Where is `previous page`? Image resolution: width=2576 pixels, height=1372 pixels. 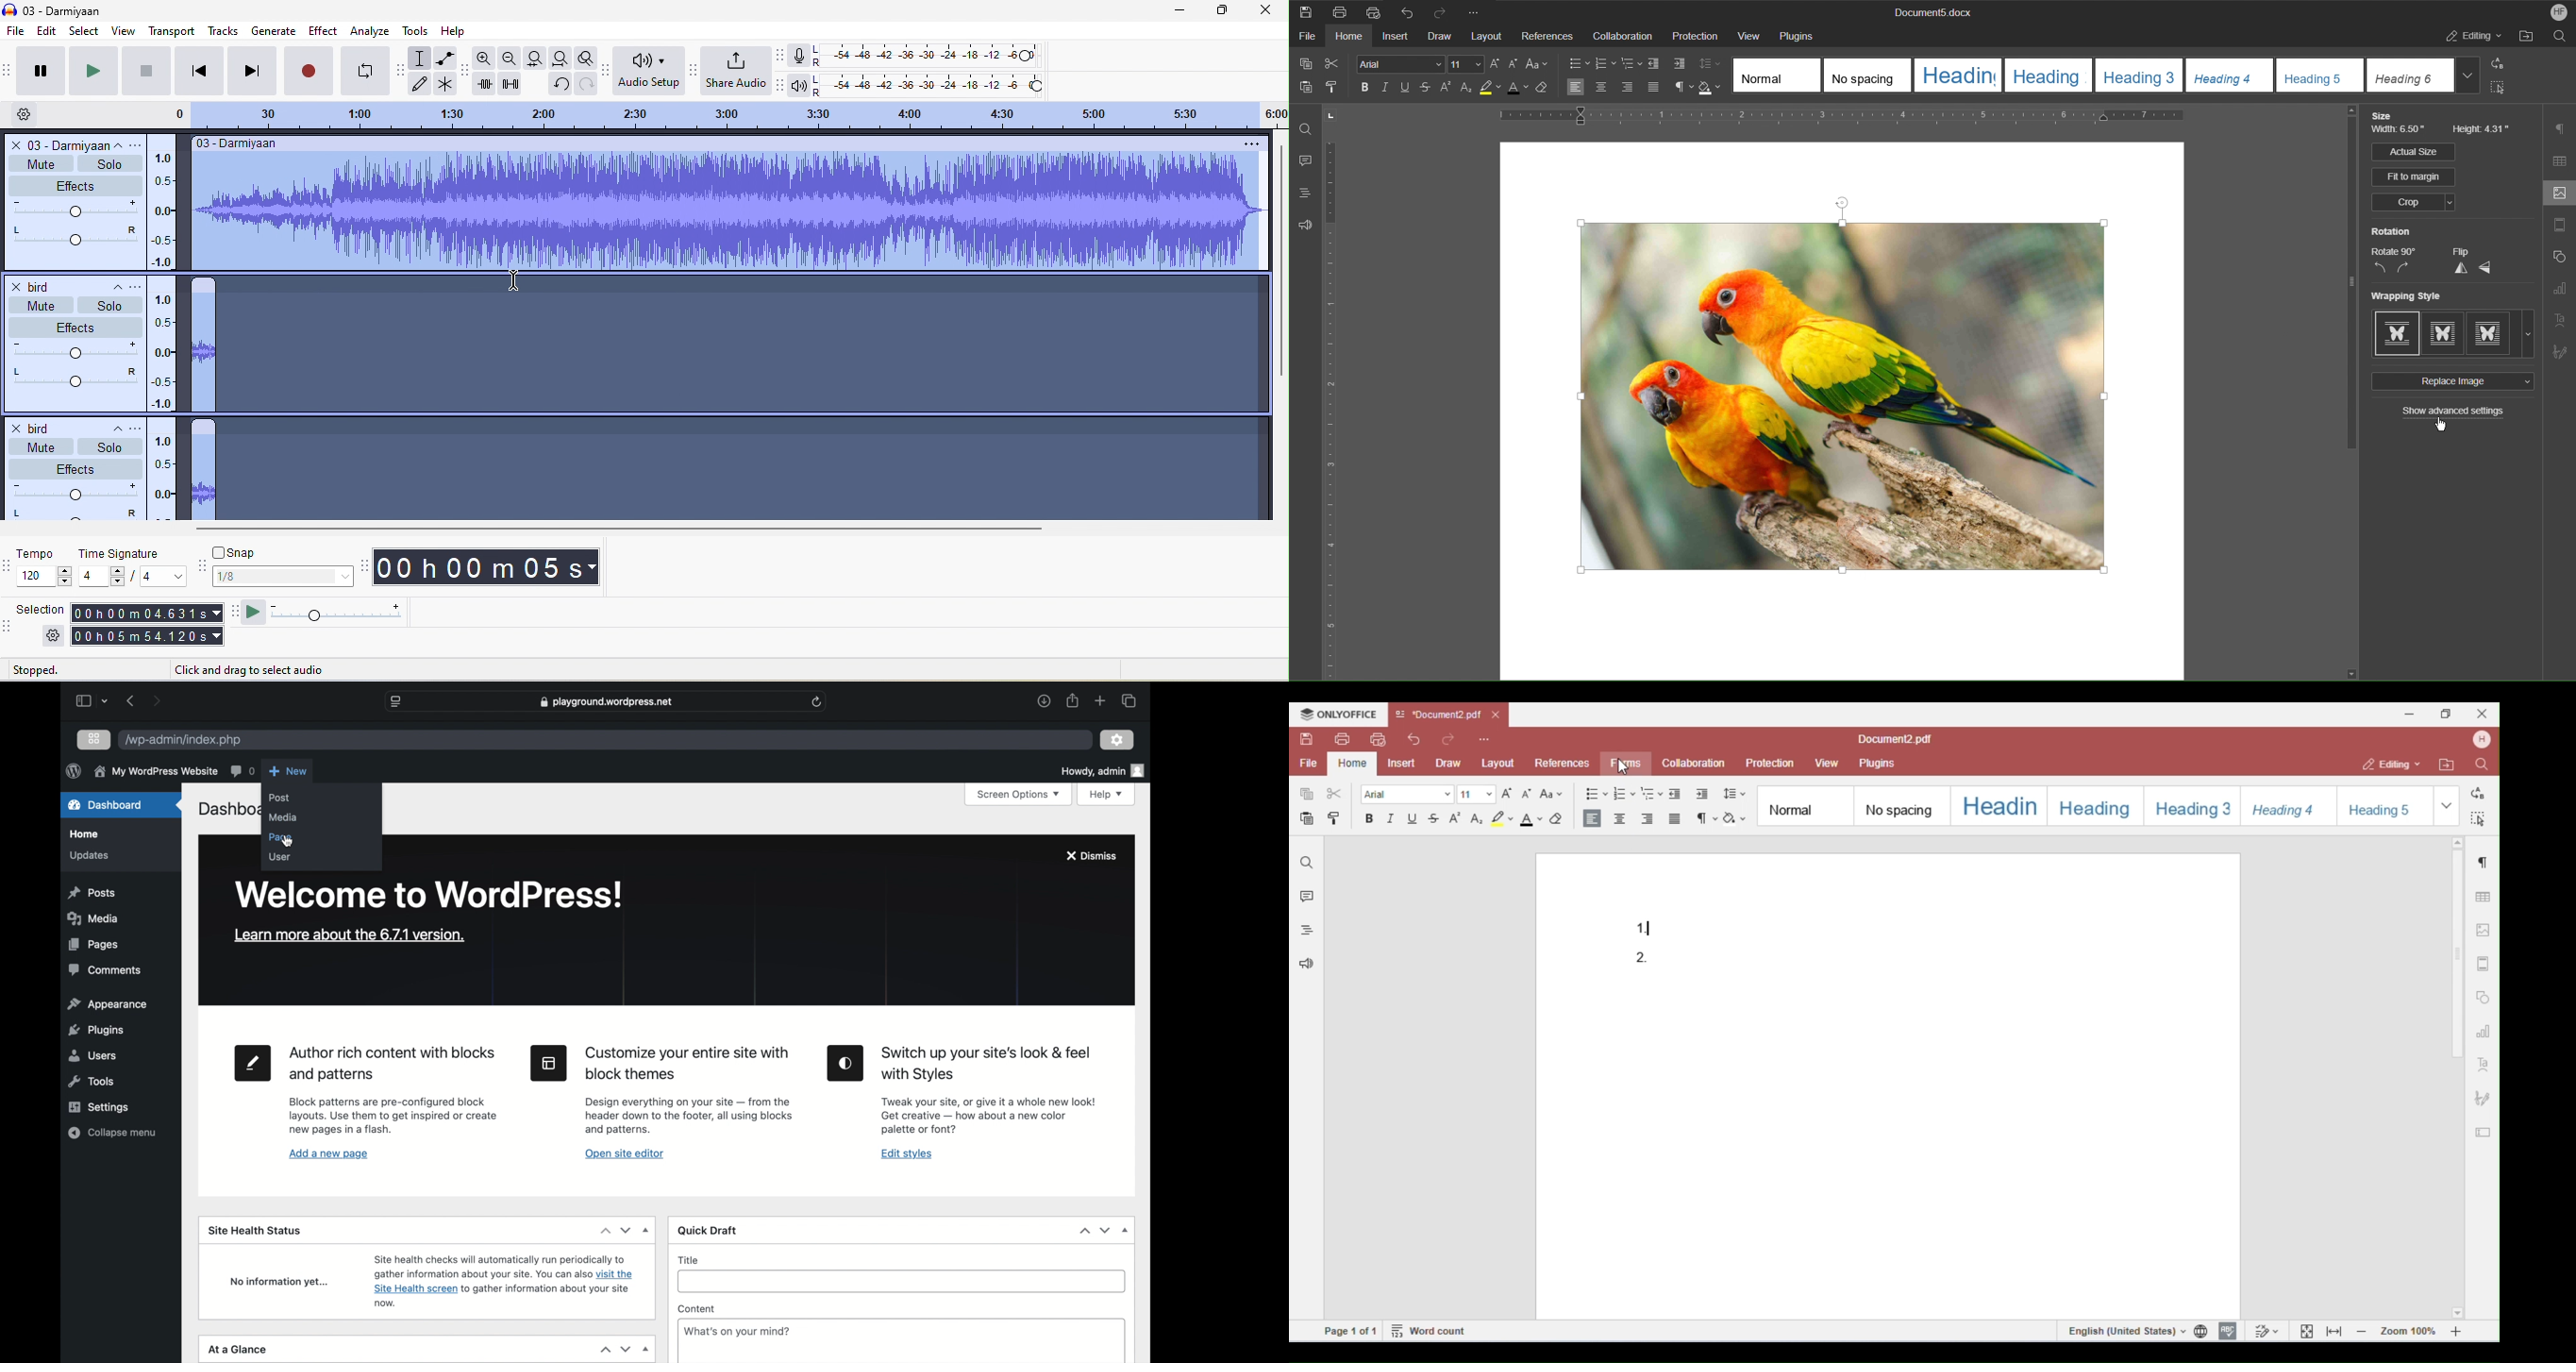 previous page is located at coordinates (131, 700).